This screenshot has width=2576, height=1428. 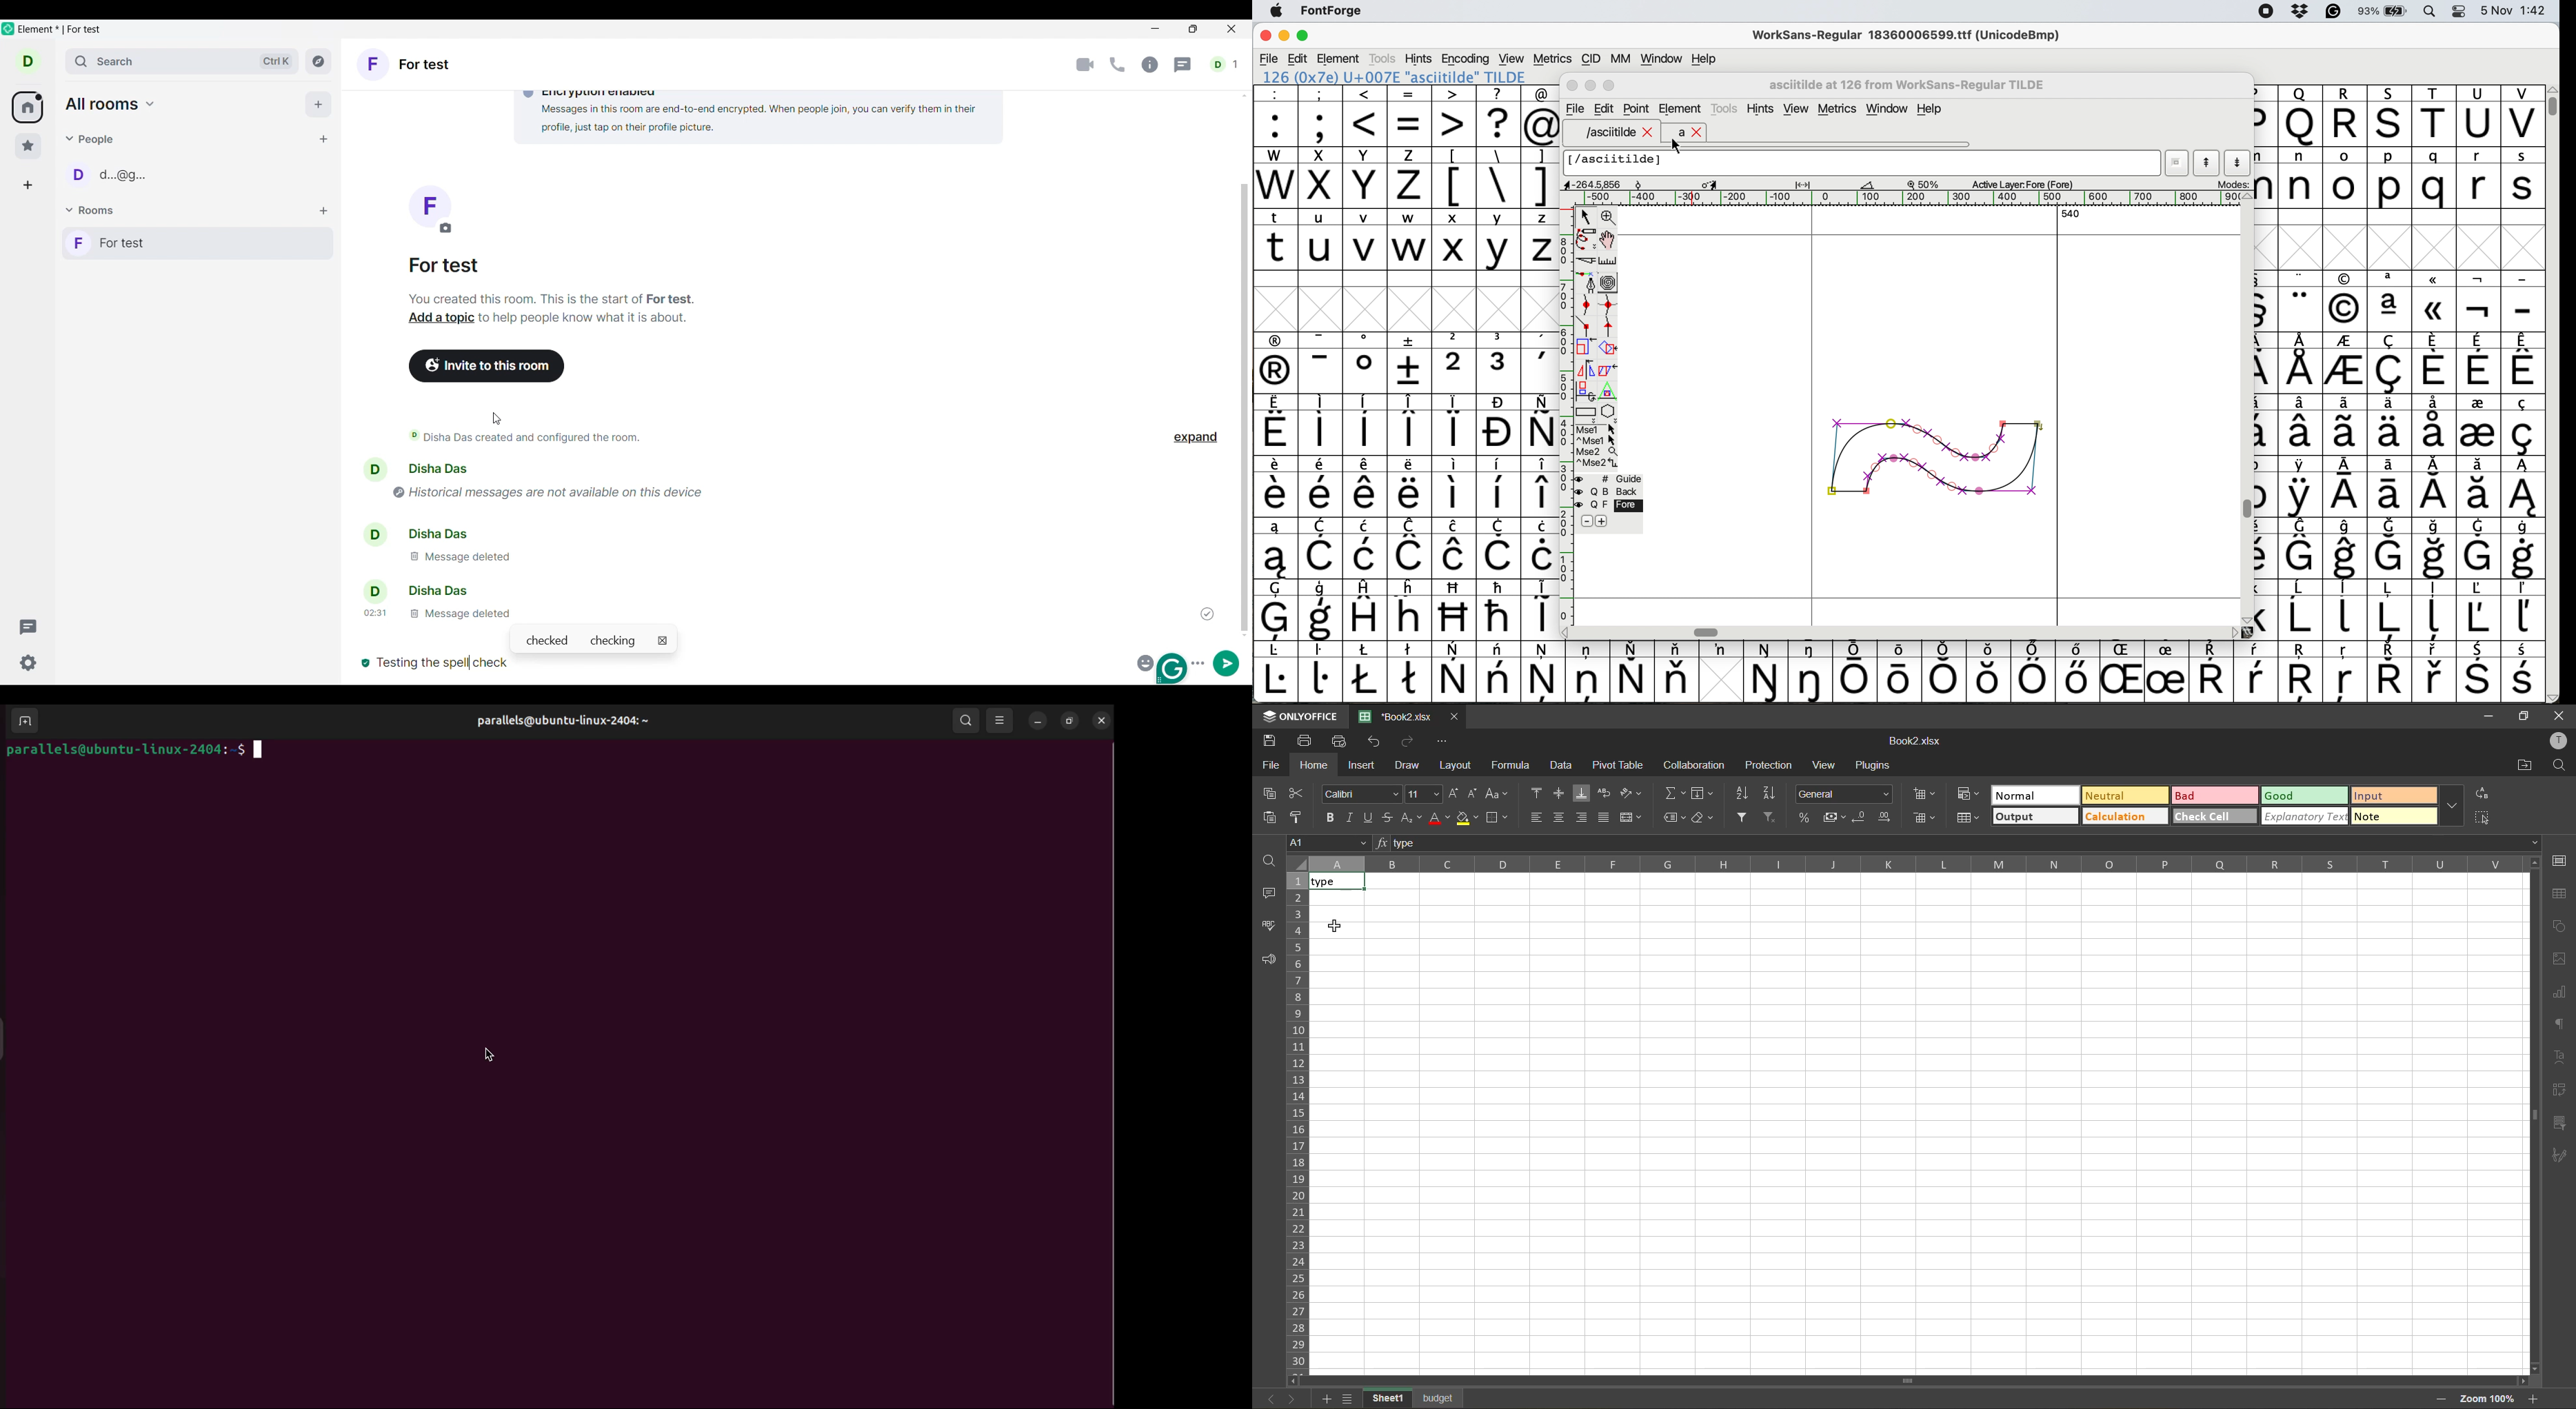 What do you see at coordinates (1303, 38) in the screenshot?
I see `maximise` at bounding box center [1303, 38].